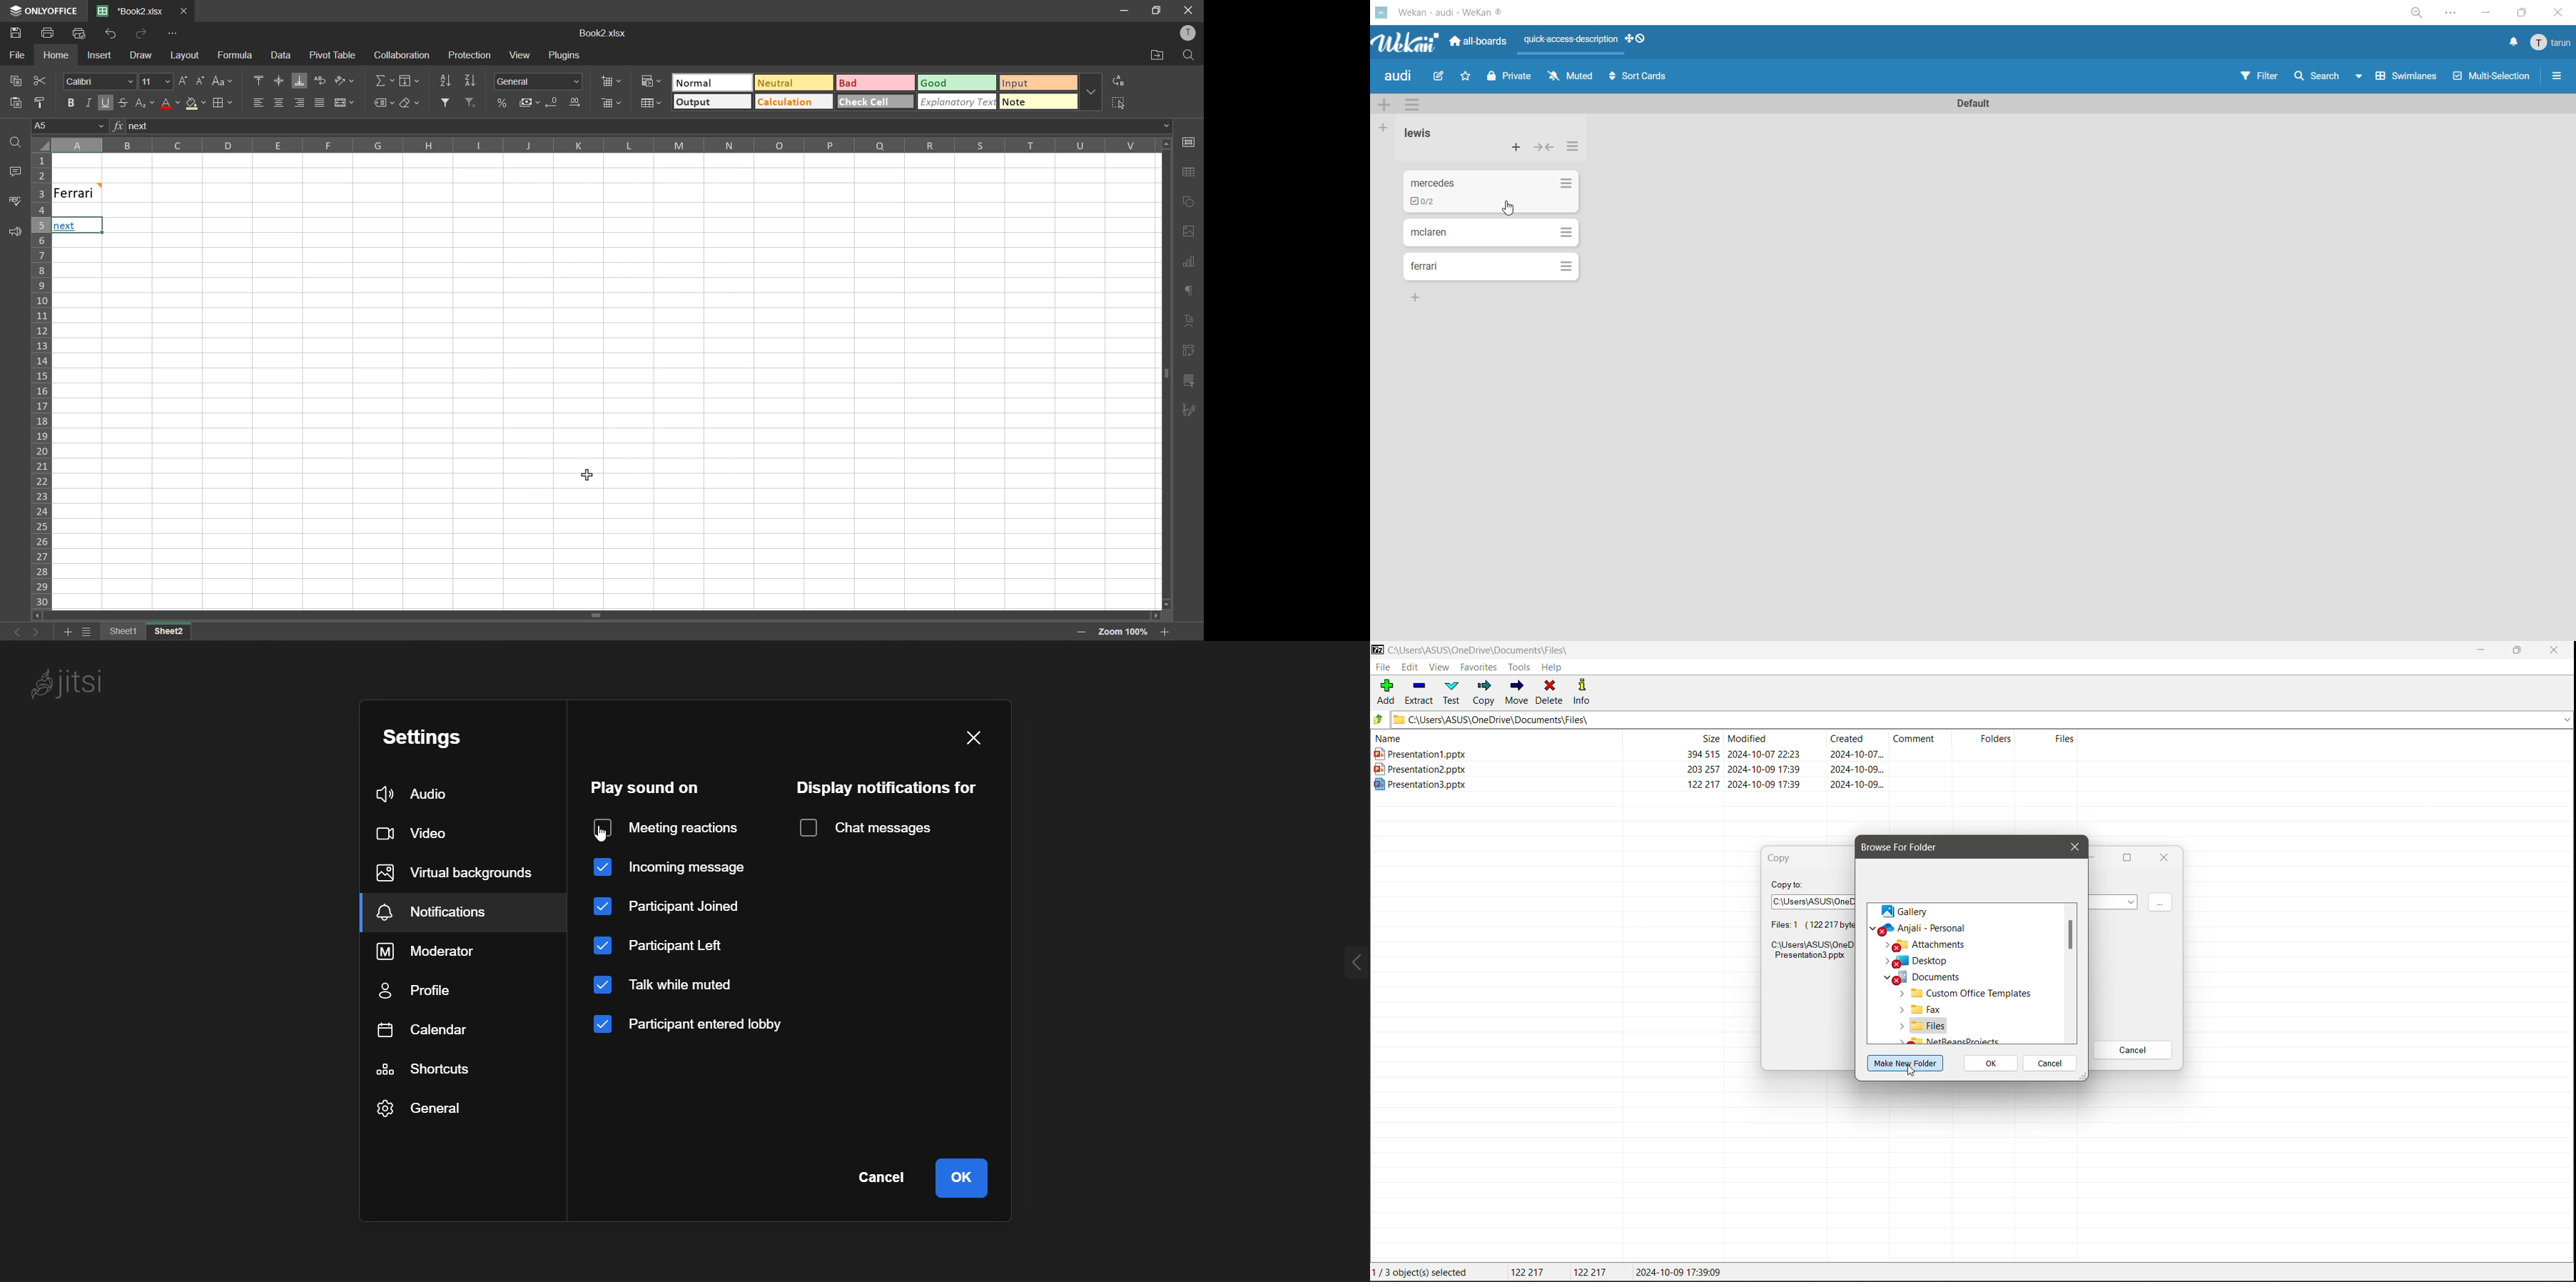 The height and width of the screenshot is (1288, 2576). I want to click on profile, so click(1186, 33).